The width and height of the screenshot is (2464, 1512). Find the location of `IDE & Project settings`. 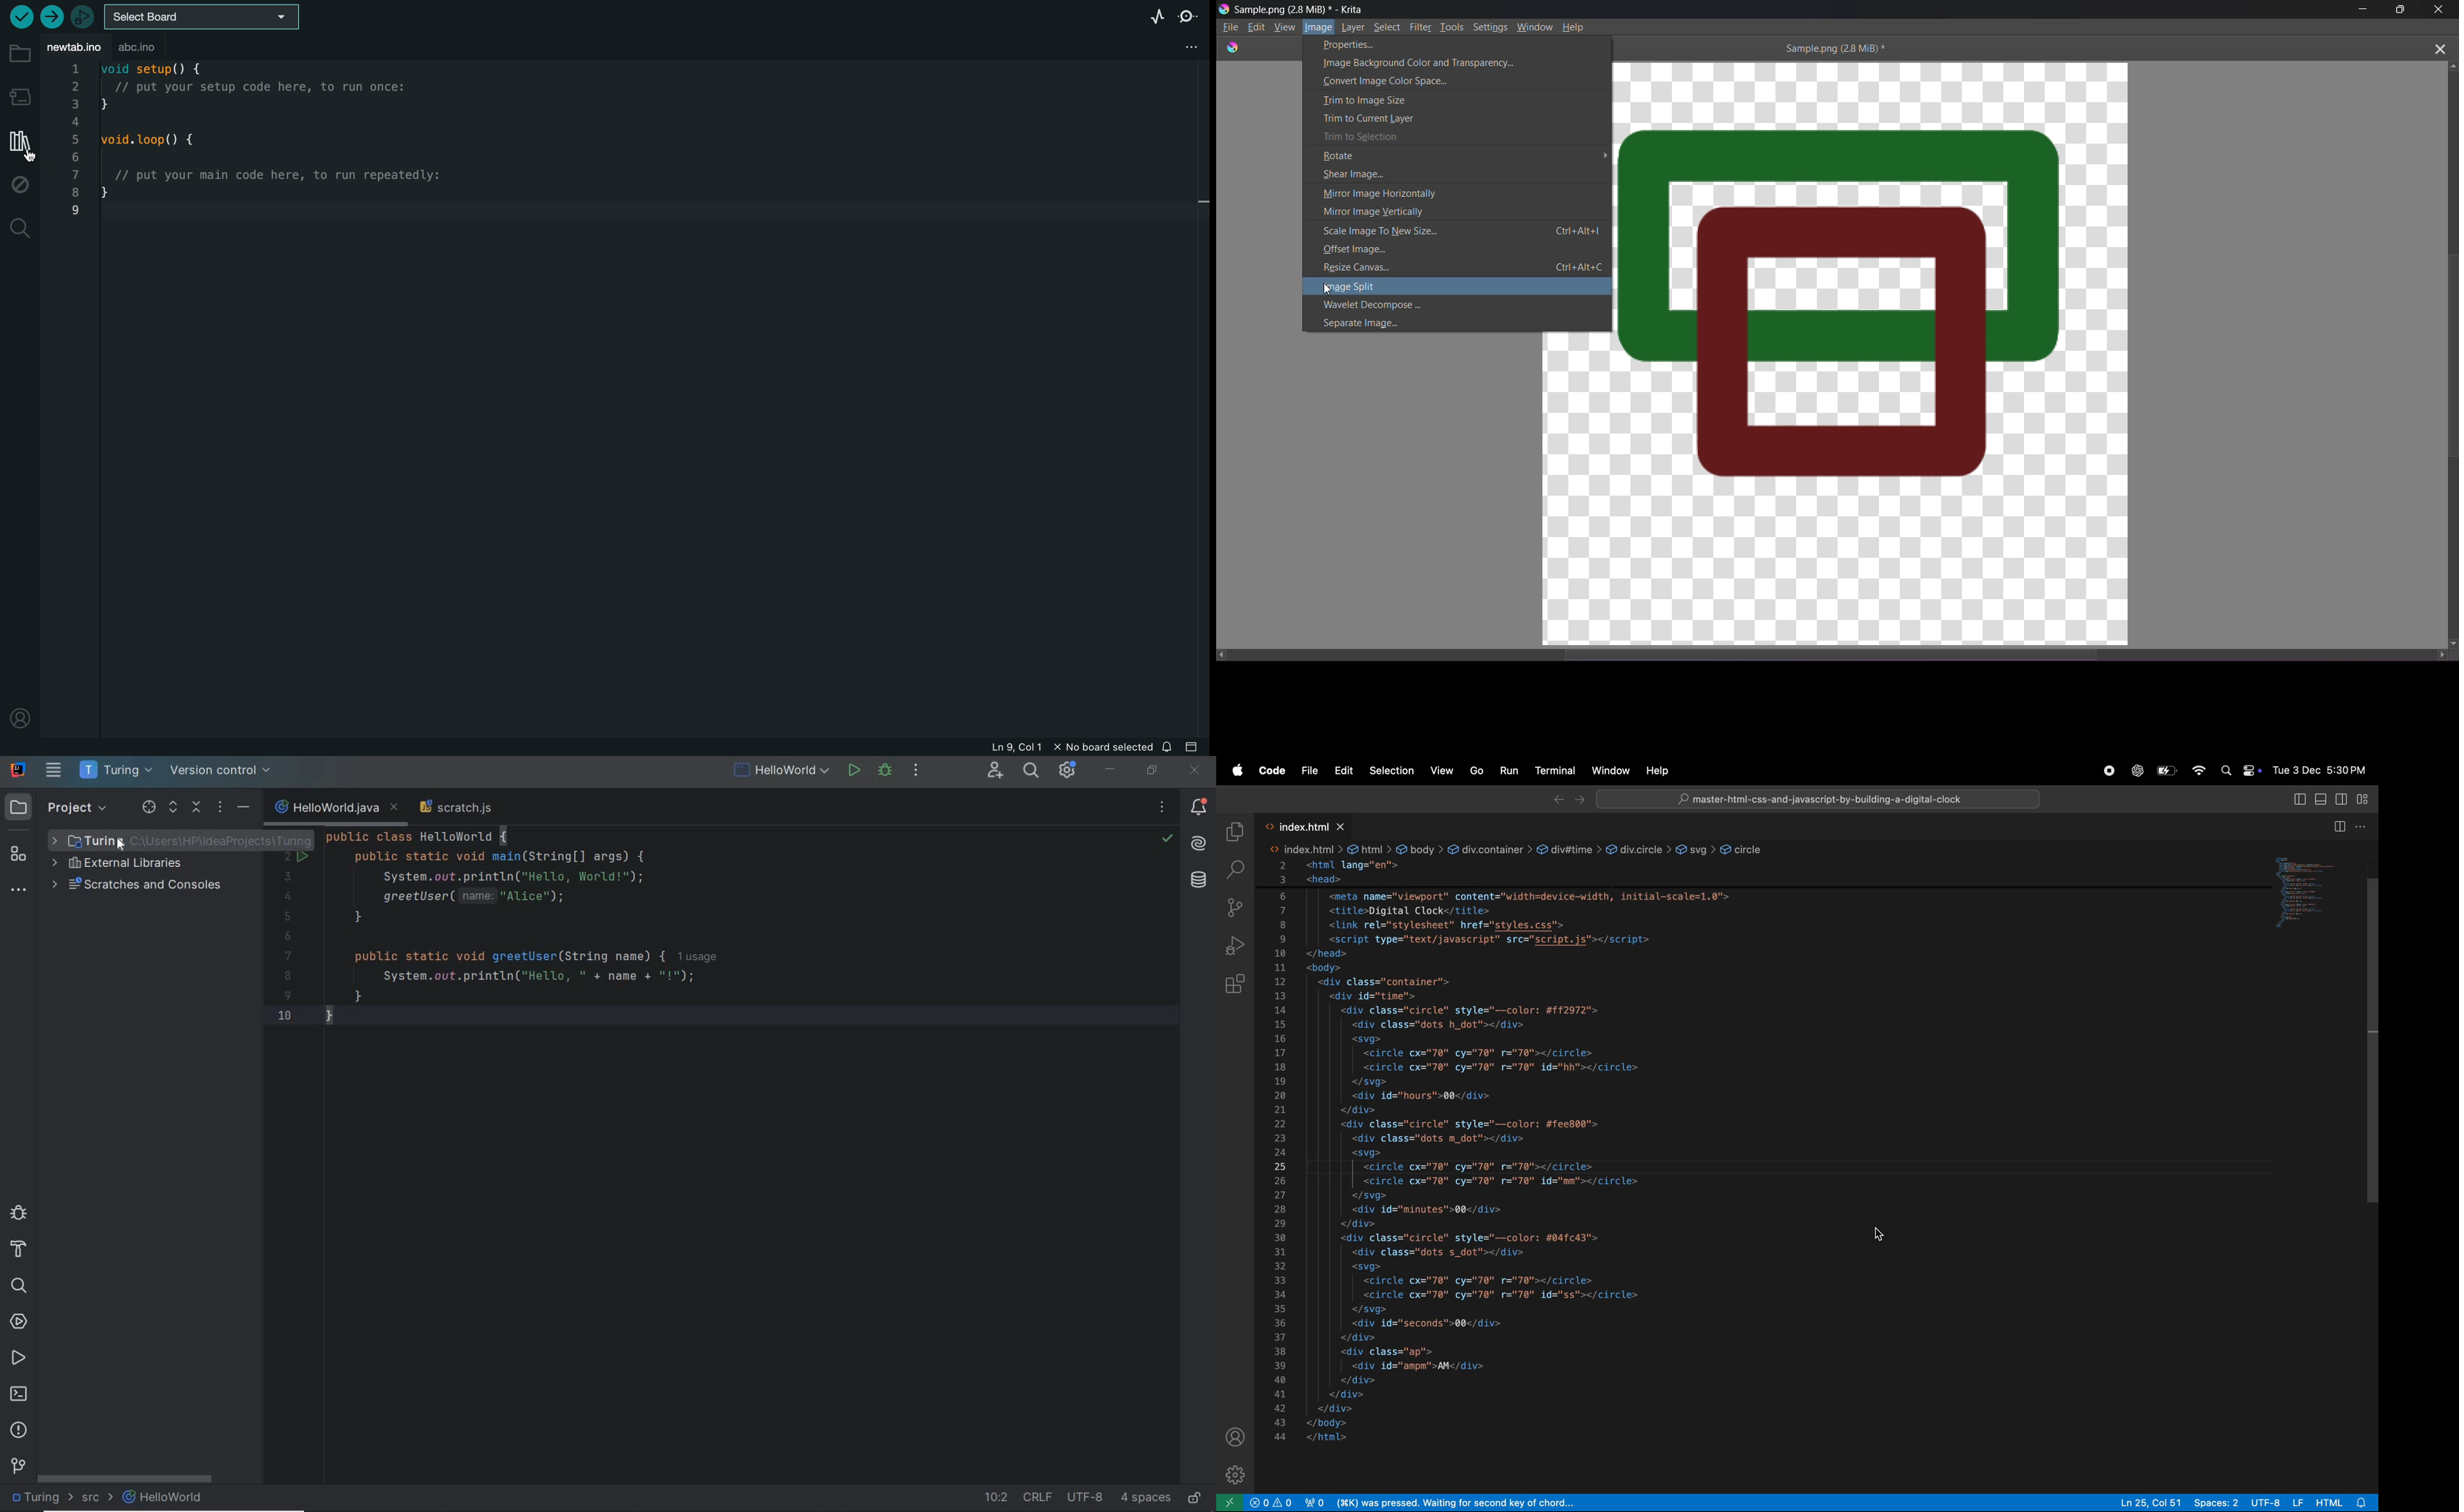

IDE & Project settings is located at coordinates (1072, 770).